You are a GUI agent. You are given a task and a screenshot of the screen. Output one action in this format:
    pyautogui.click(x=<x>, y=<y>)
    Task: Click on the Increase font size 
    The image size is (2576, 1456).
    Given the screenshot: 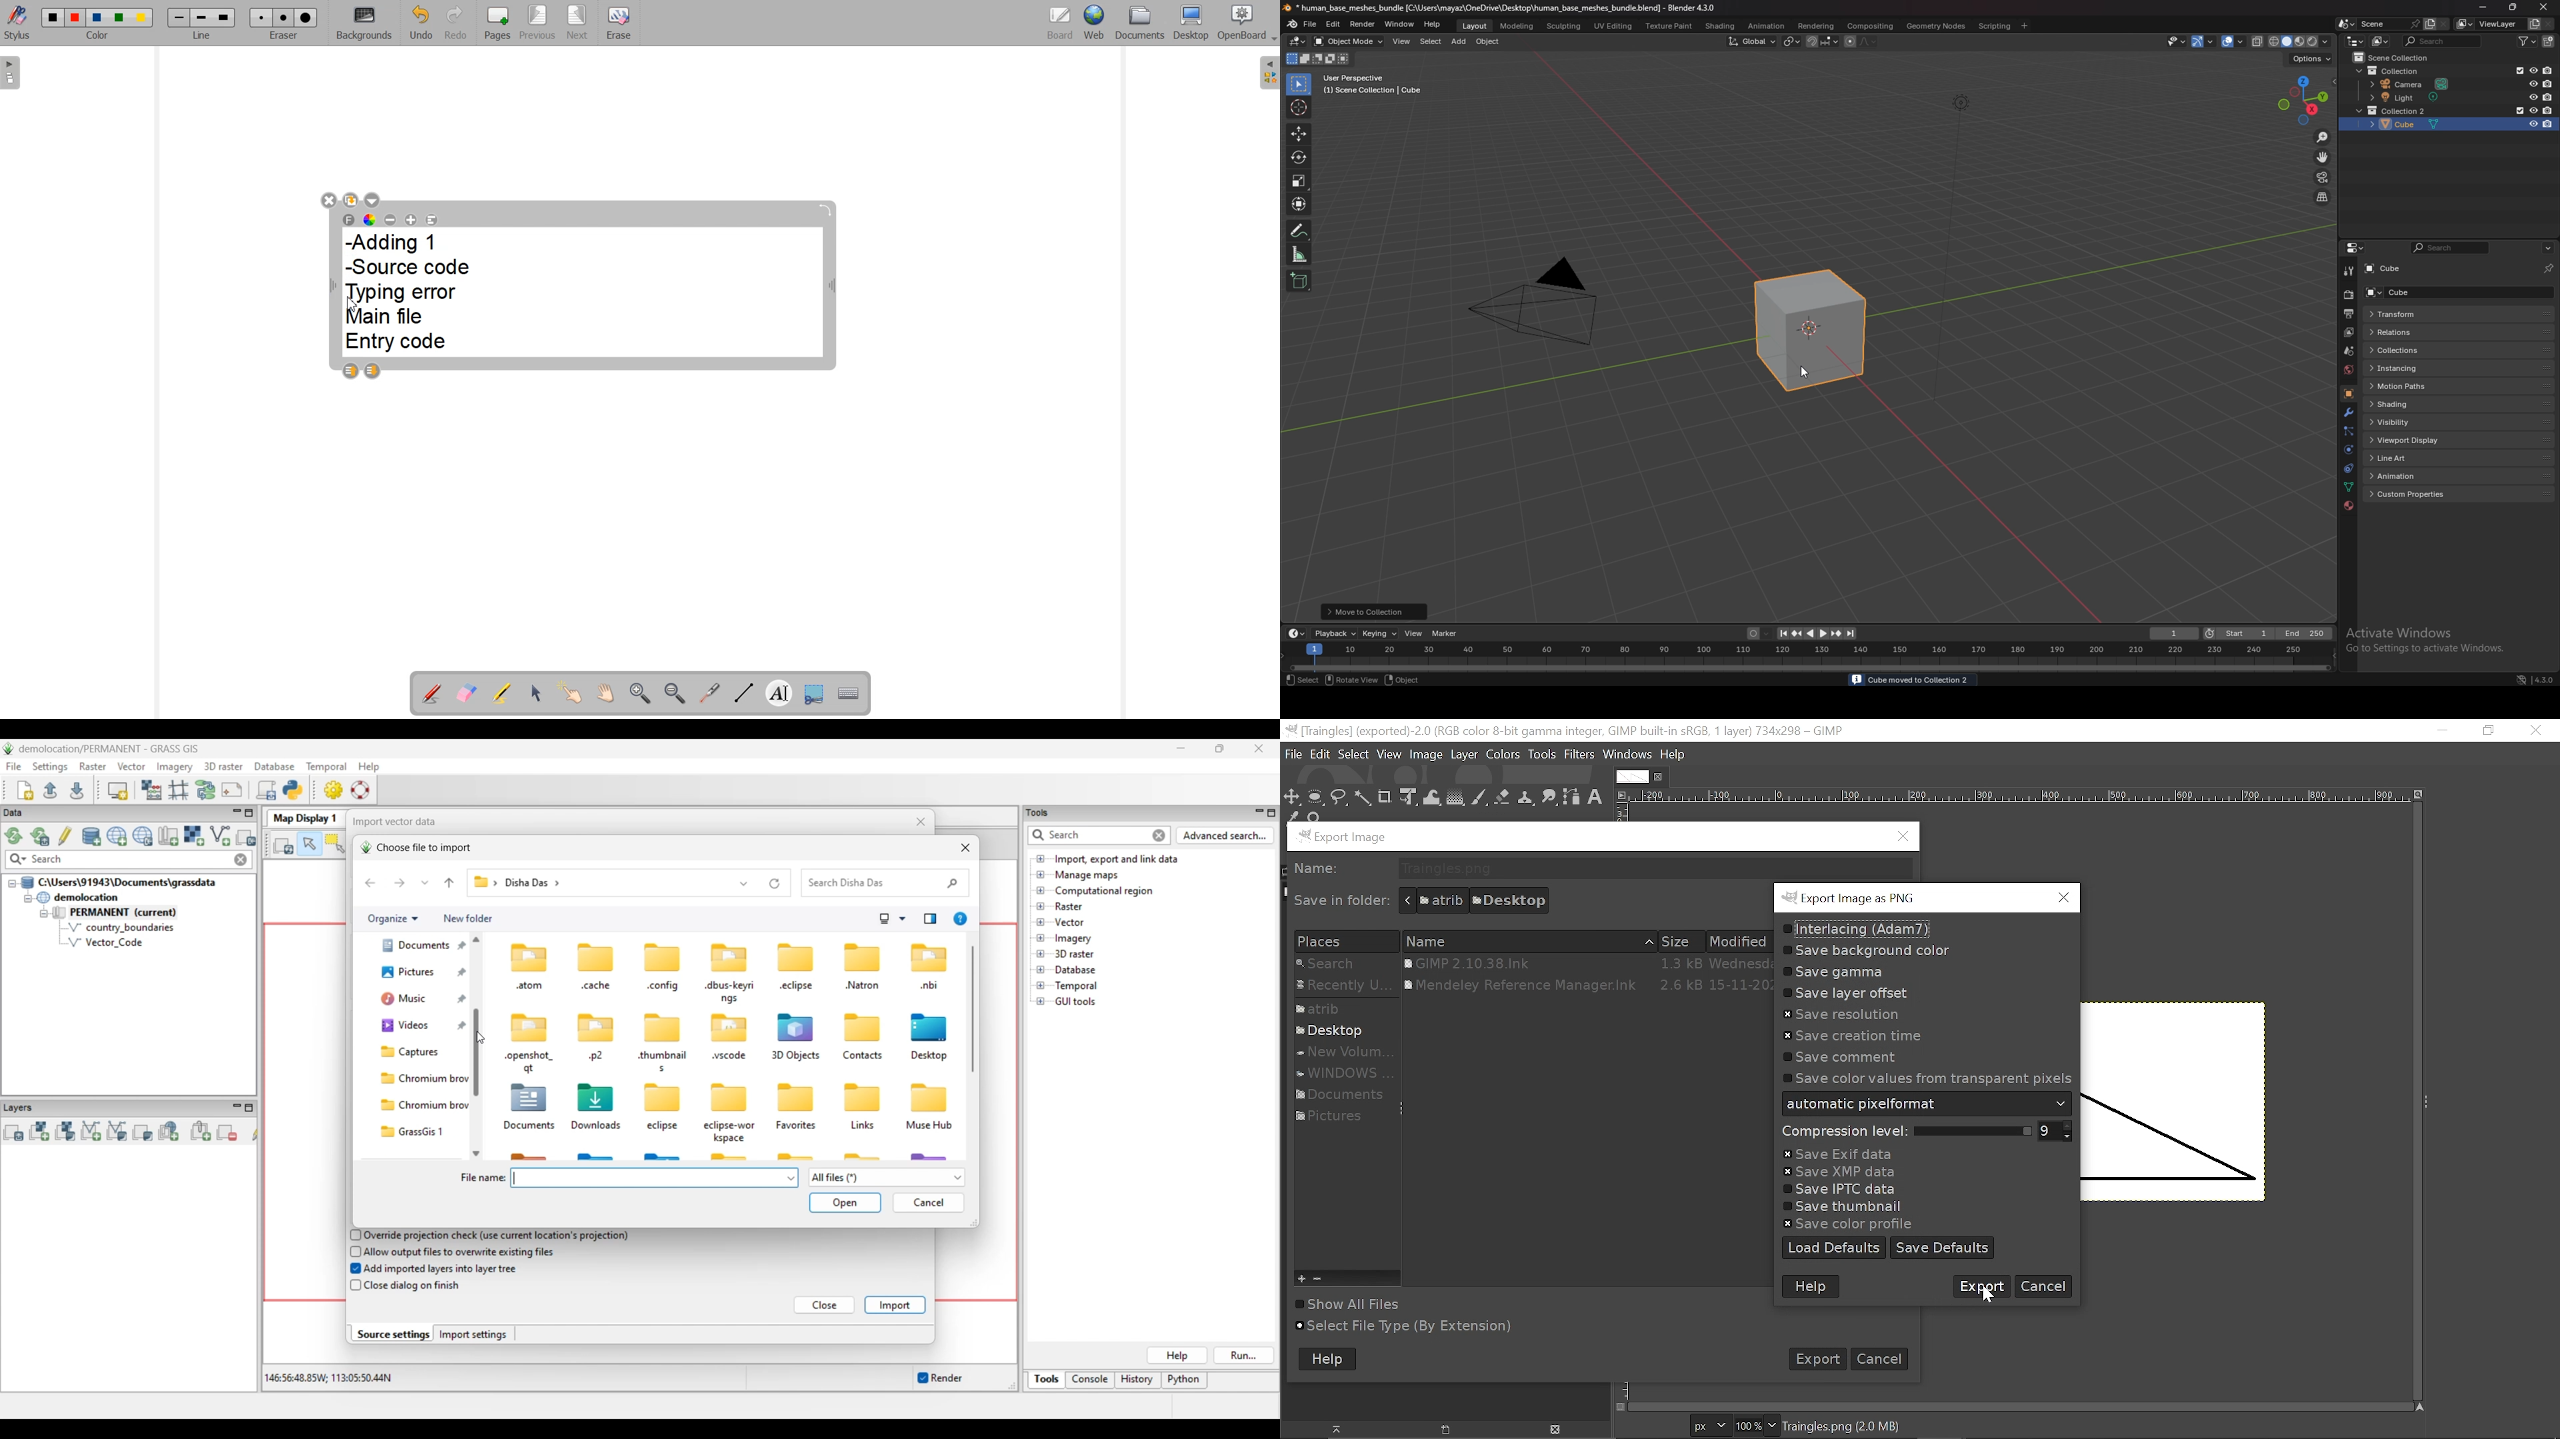 What is the action you would take?
    pyautogui.click(x=411, y=220)
    